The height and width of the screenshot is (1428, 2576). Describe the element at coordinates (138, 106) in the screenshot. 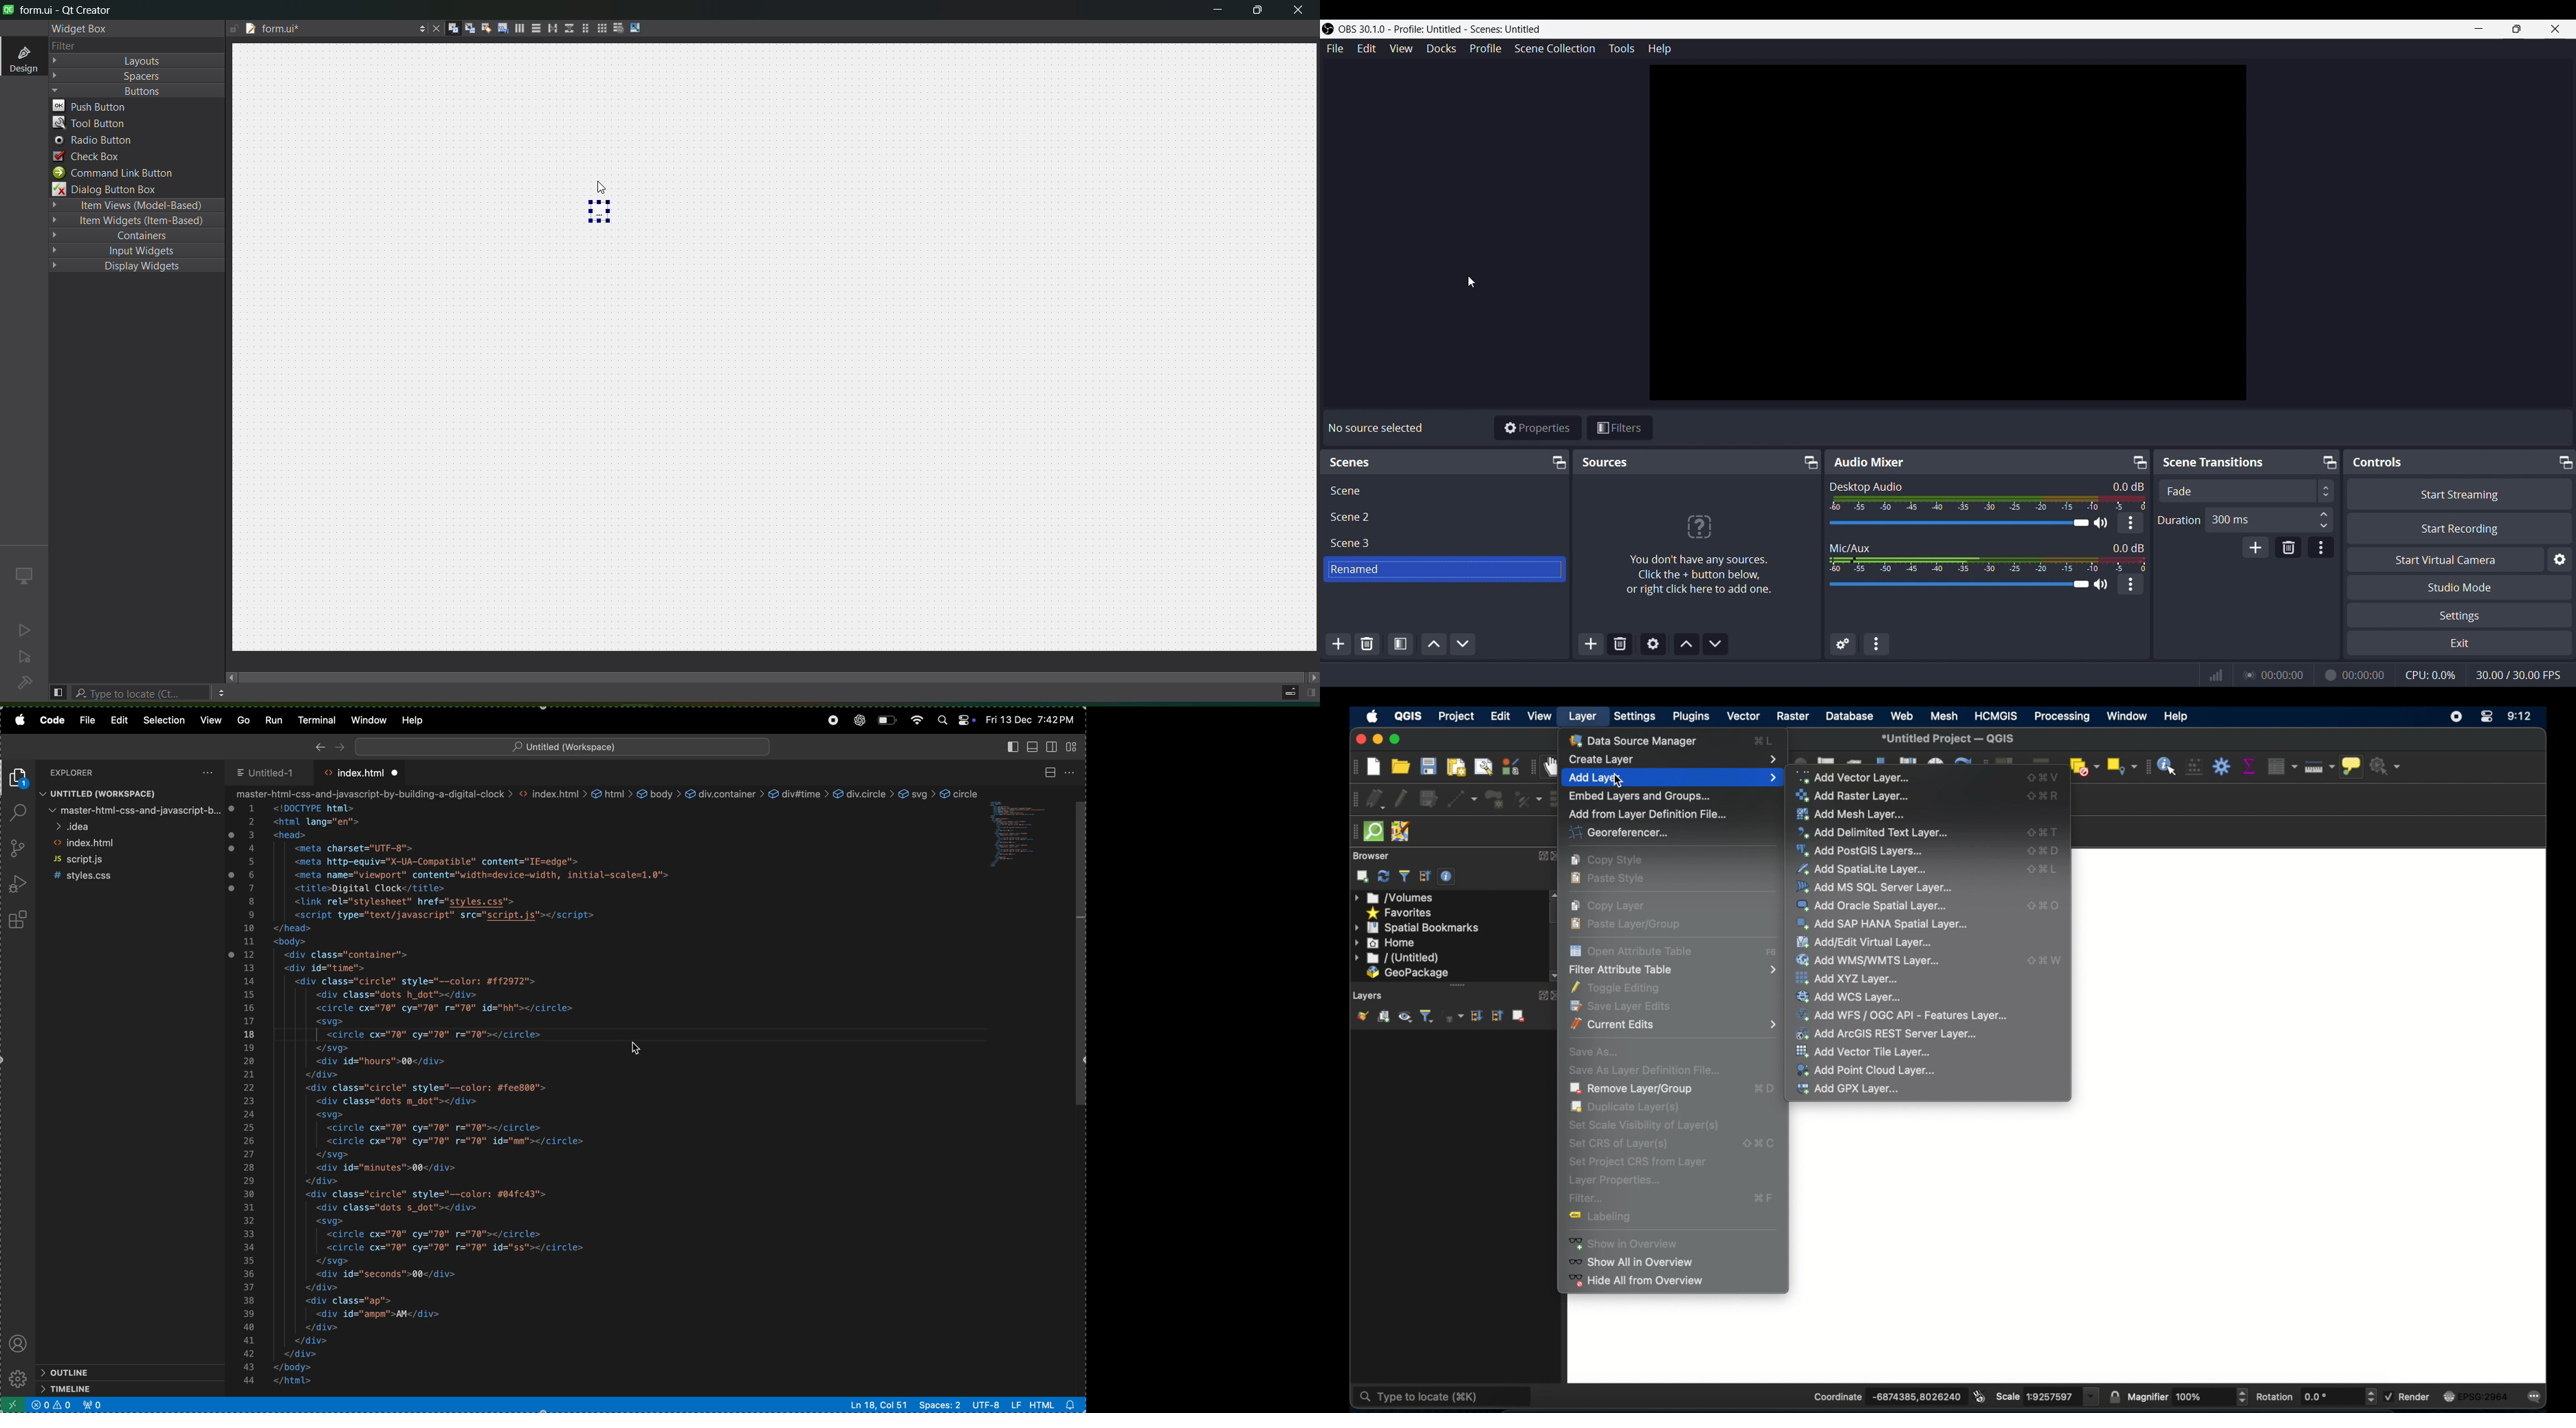

I see `push button` at that location.